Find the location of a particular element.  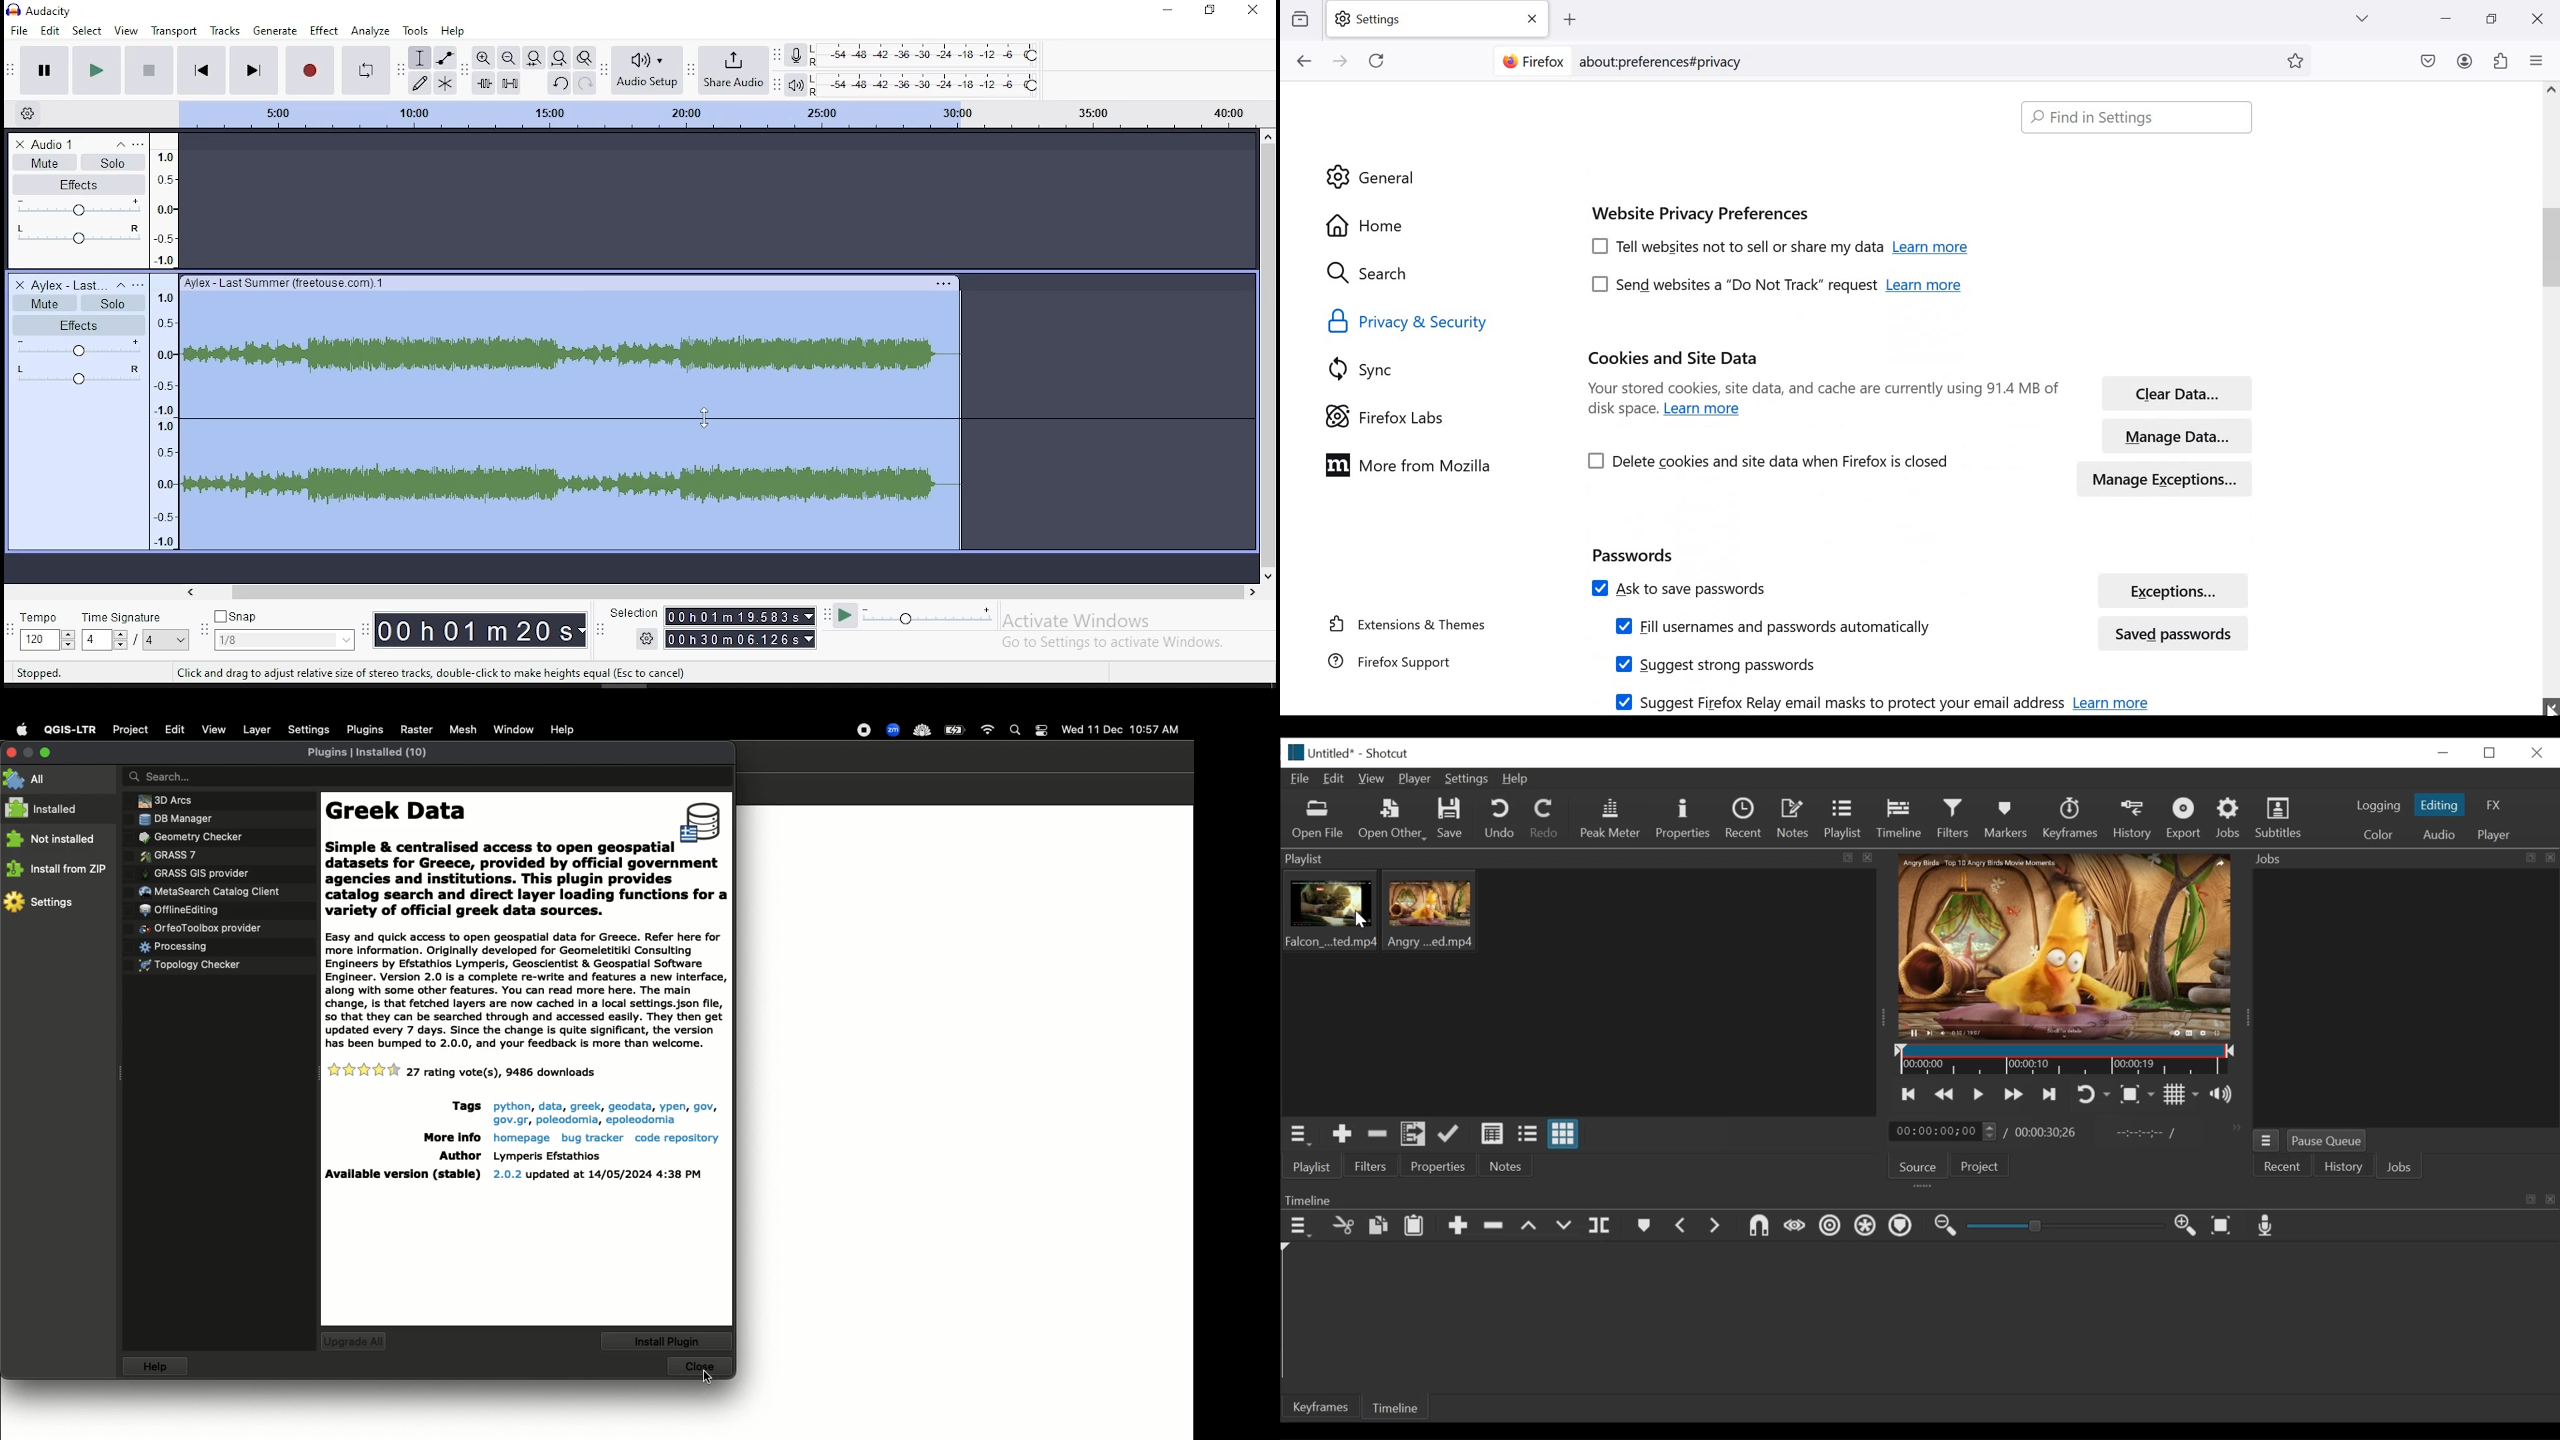

play quickly backward is located at coordinates (1945, 1095).